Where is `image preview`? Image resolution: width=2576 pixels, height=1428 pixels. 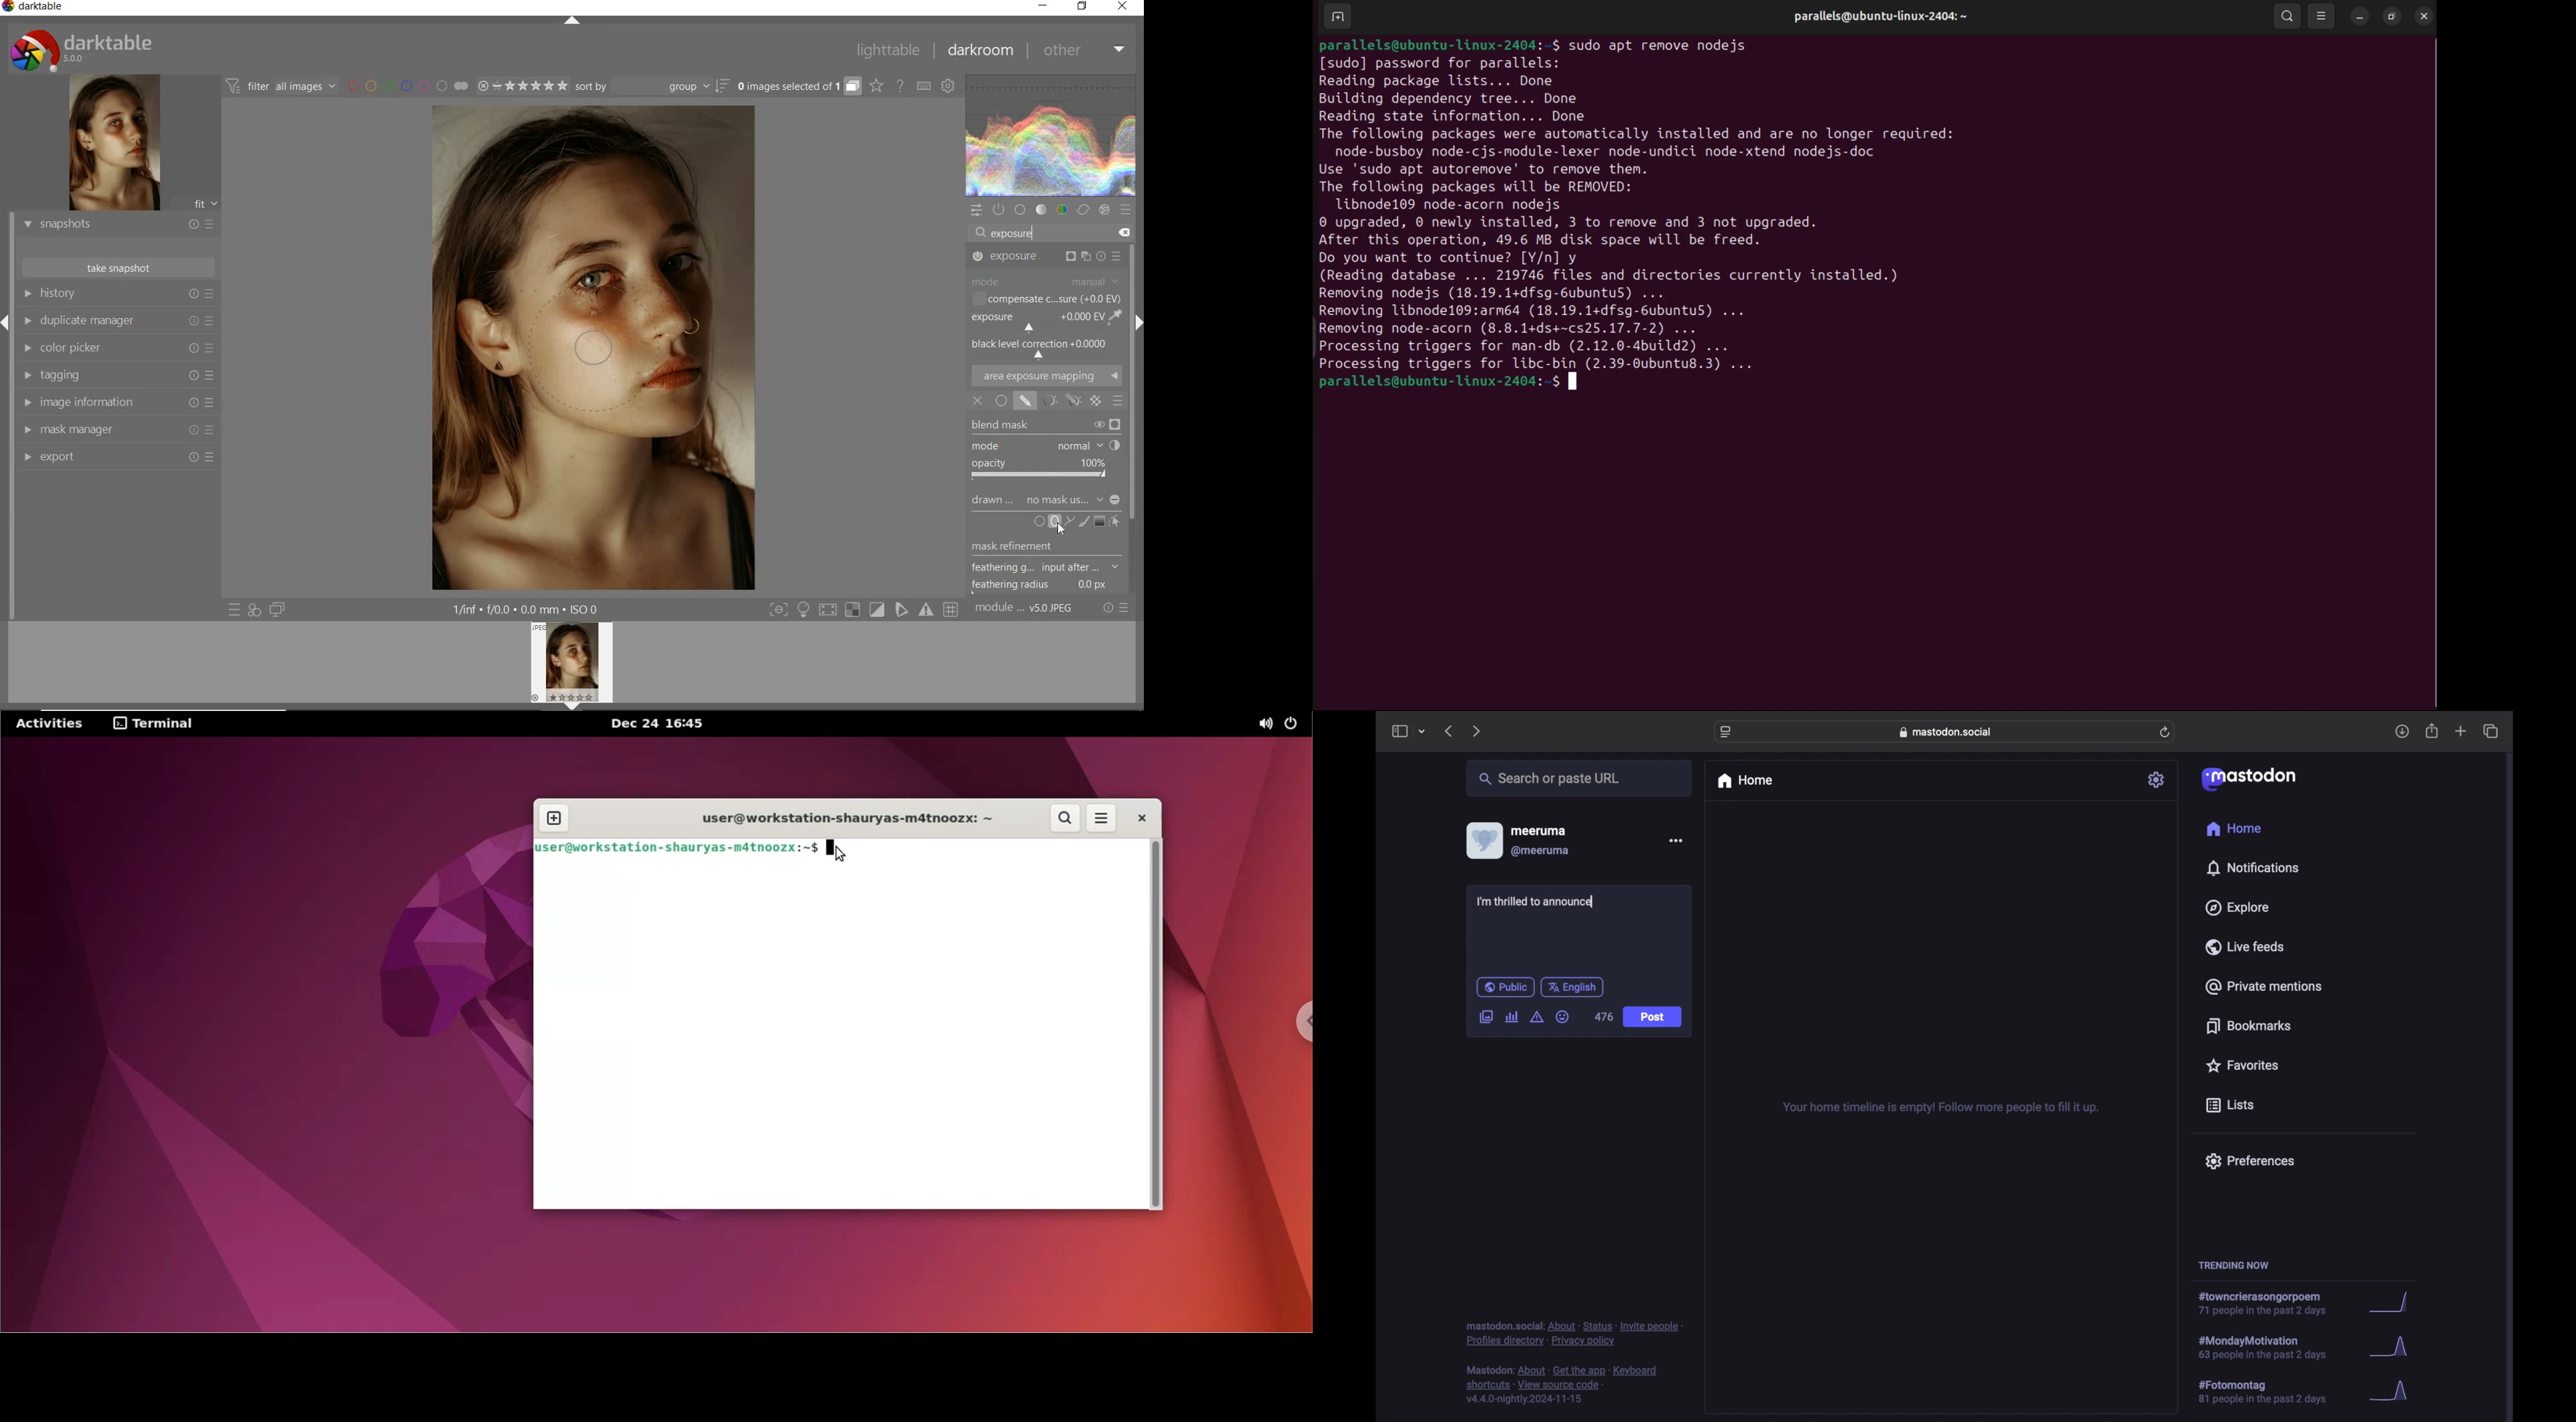
image preview is located at coordinates (574, 666).